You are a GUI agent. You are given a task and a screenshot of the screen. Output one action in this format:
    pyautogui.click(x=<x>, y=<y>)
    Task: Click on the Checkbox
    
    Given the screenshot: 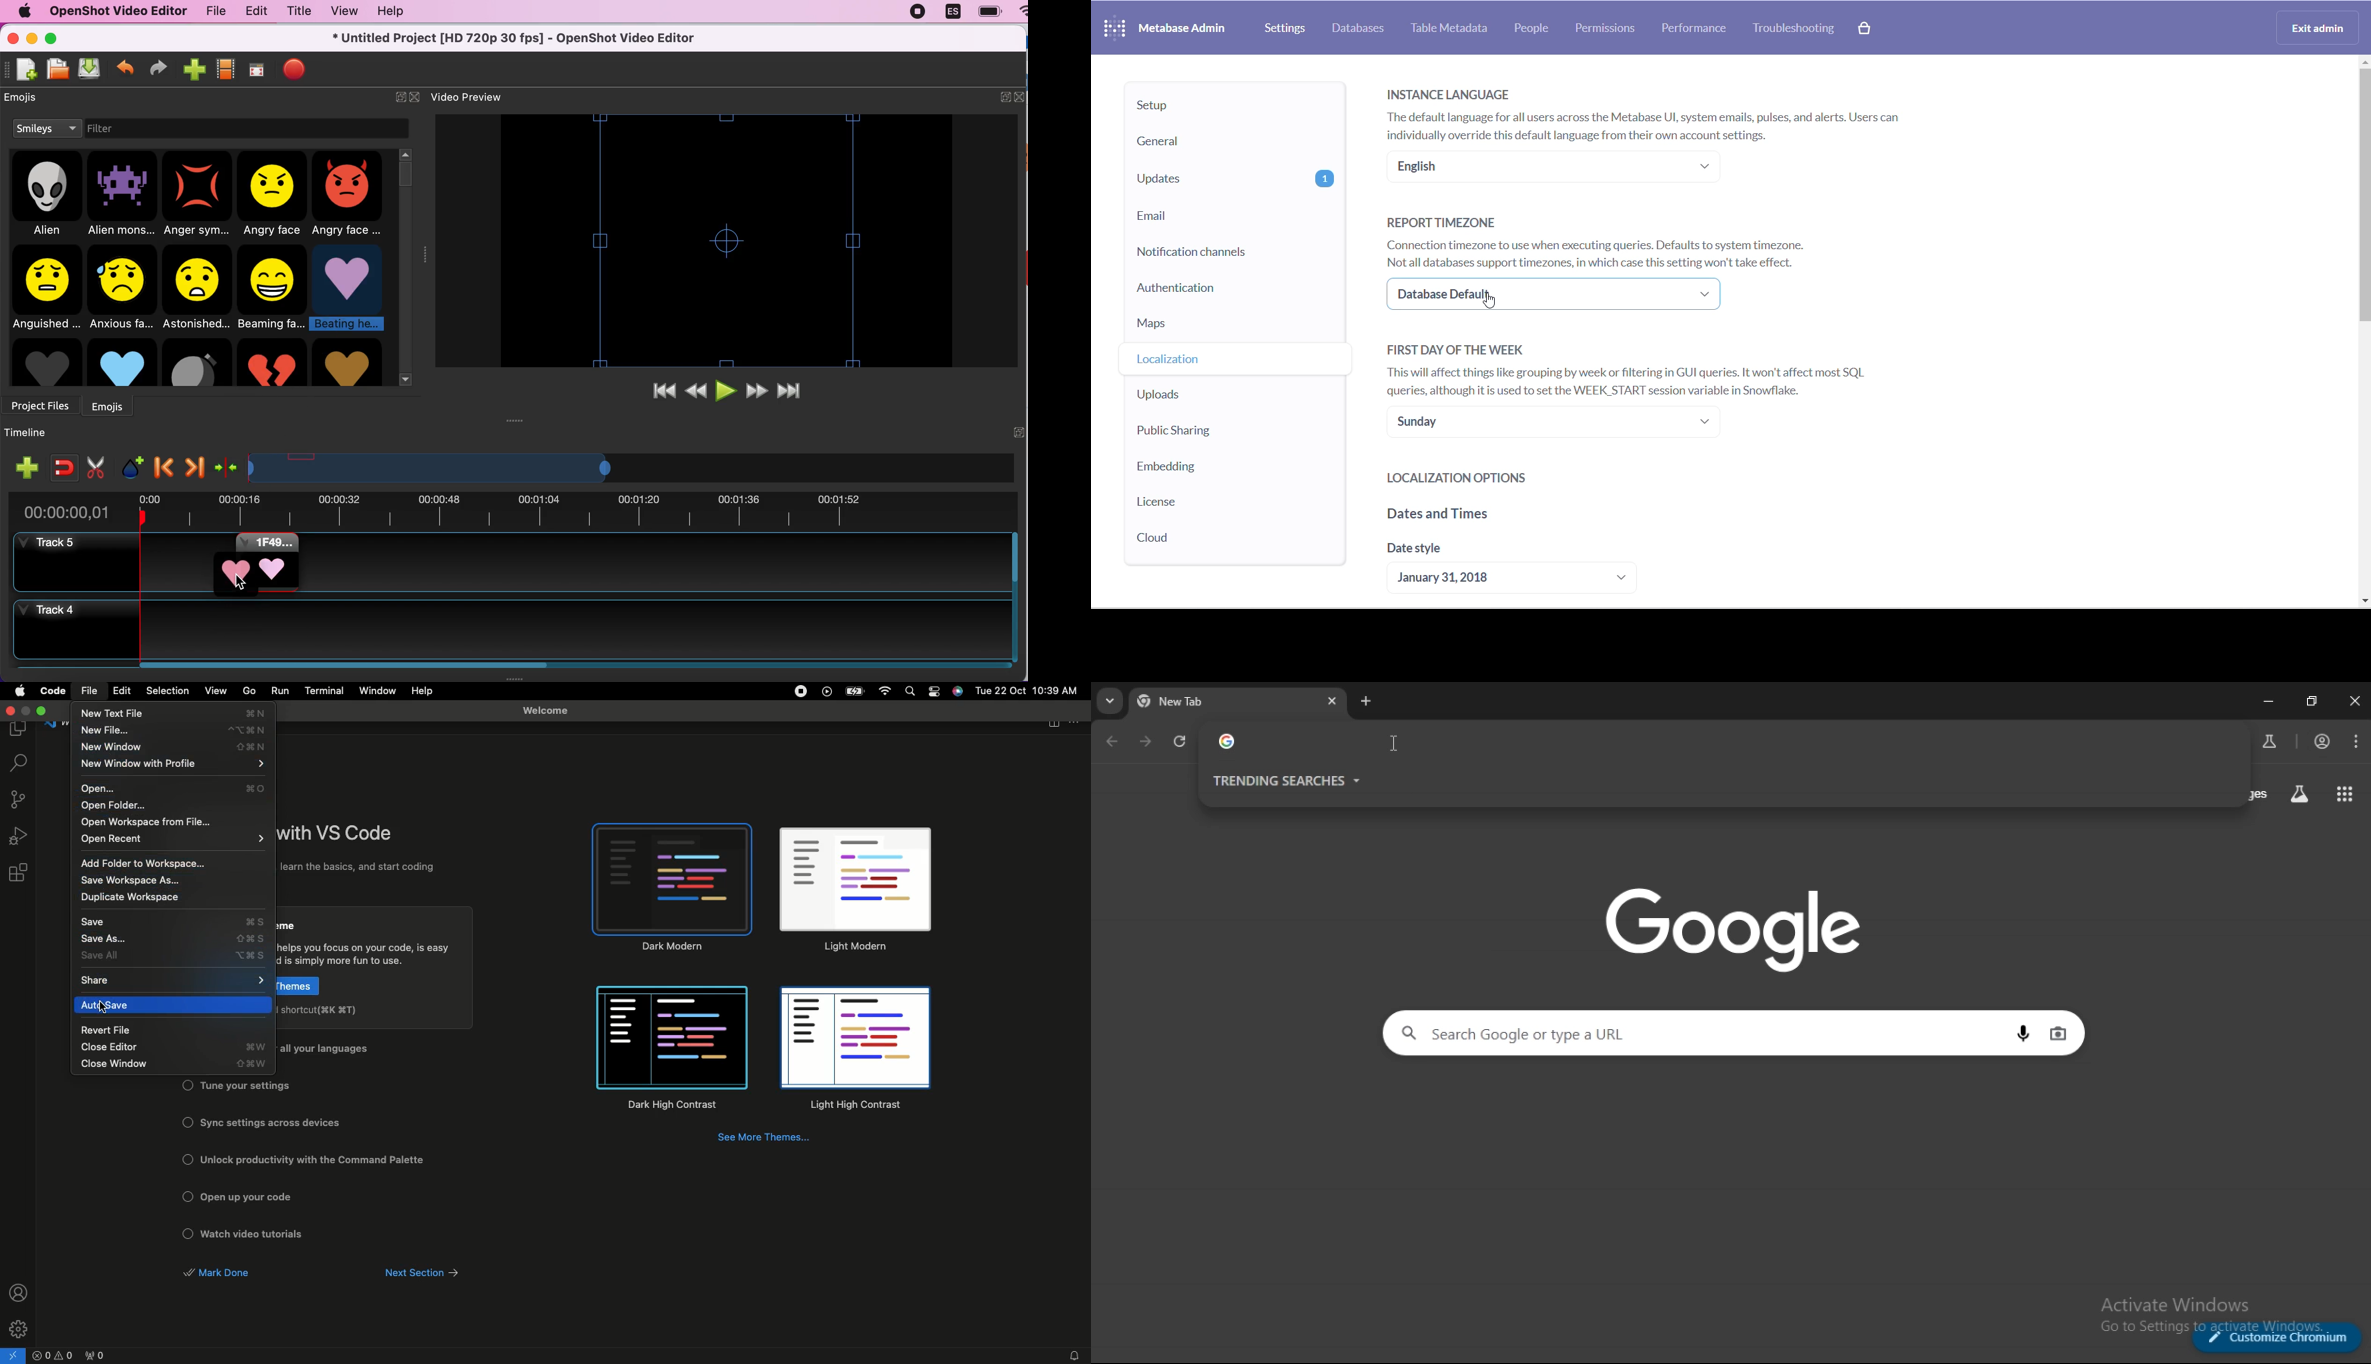 What is the action you would take?
    pyautogui.click(x=186, y=1195)
    